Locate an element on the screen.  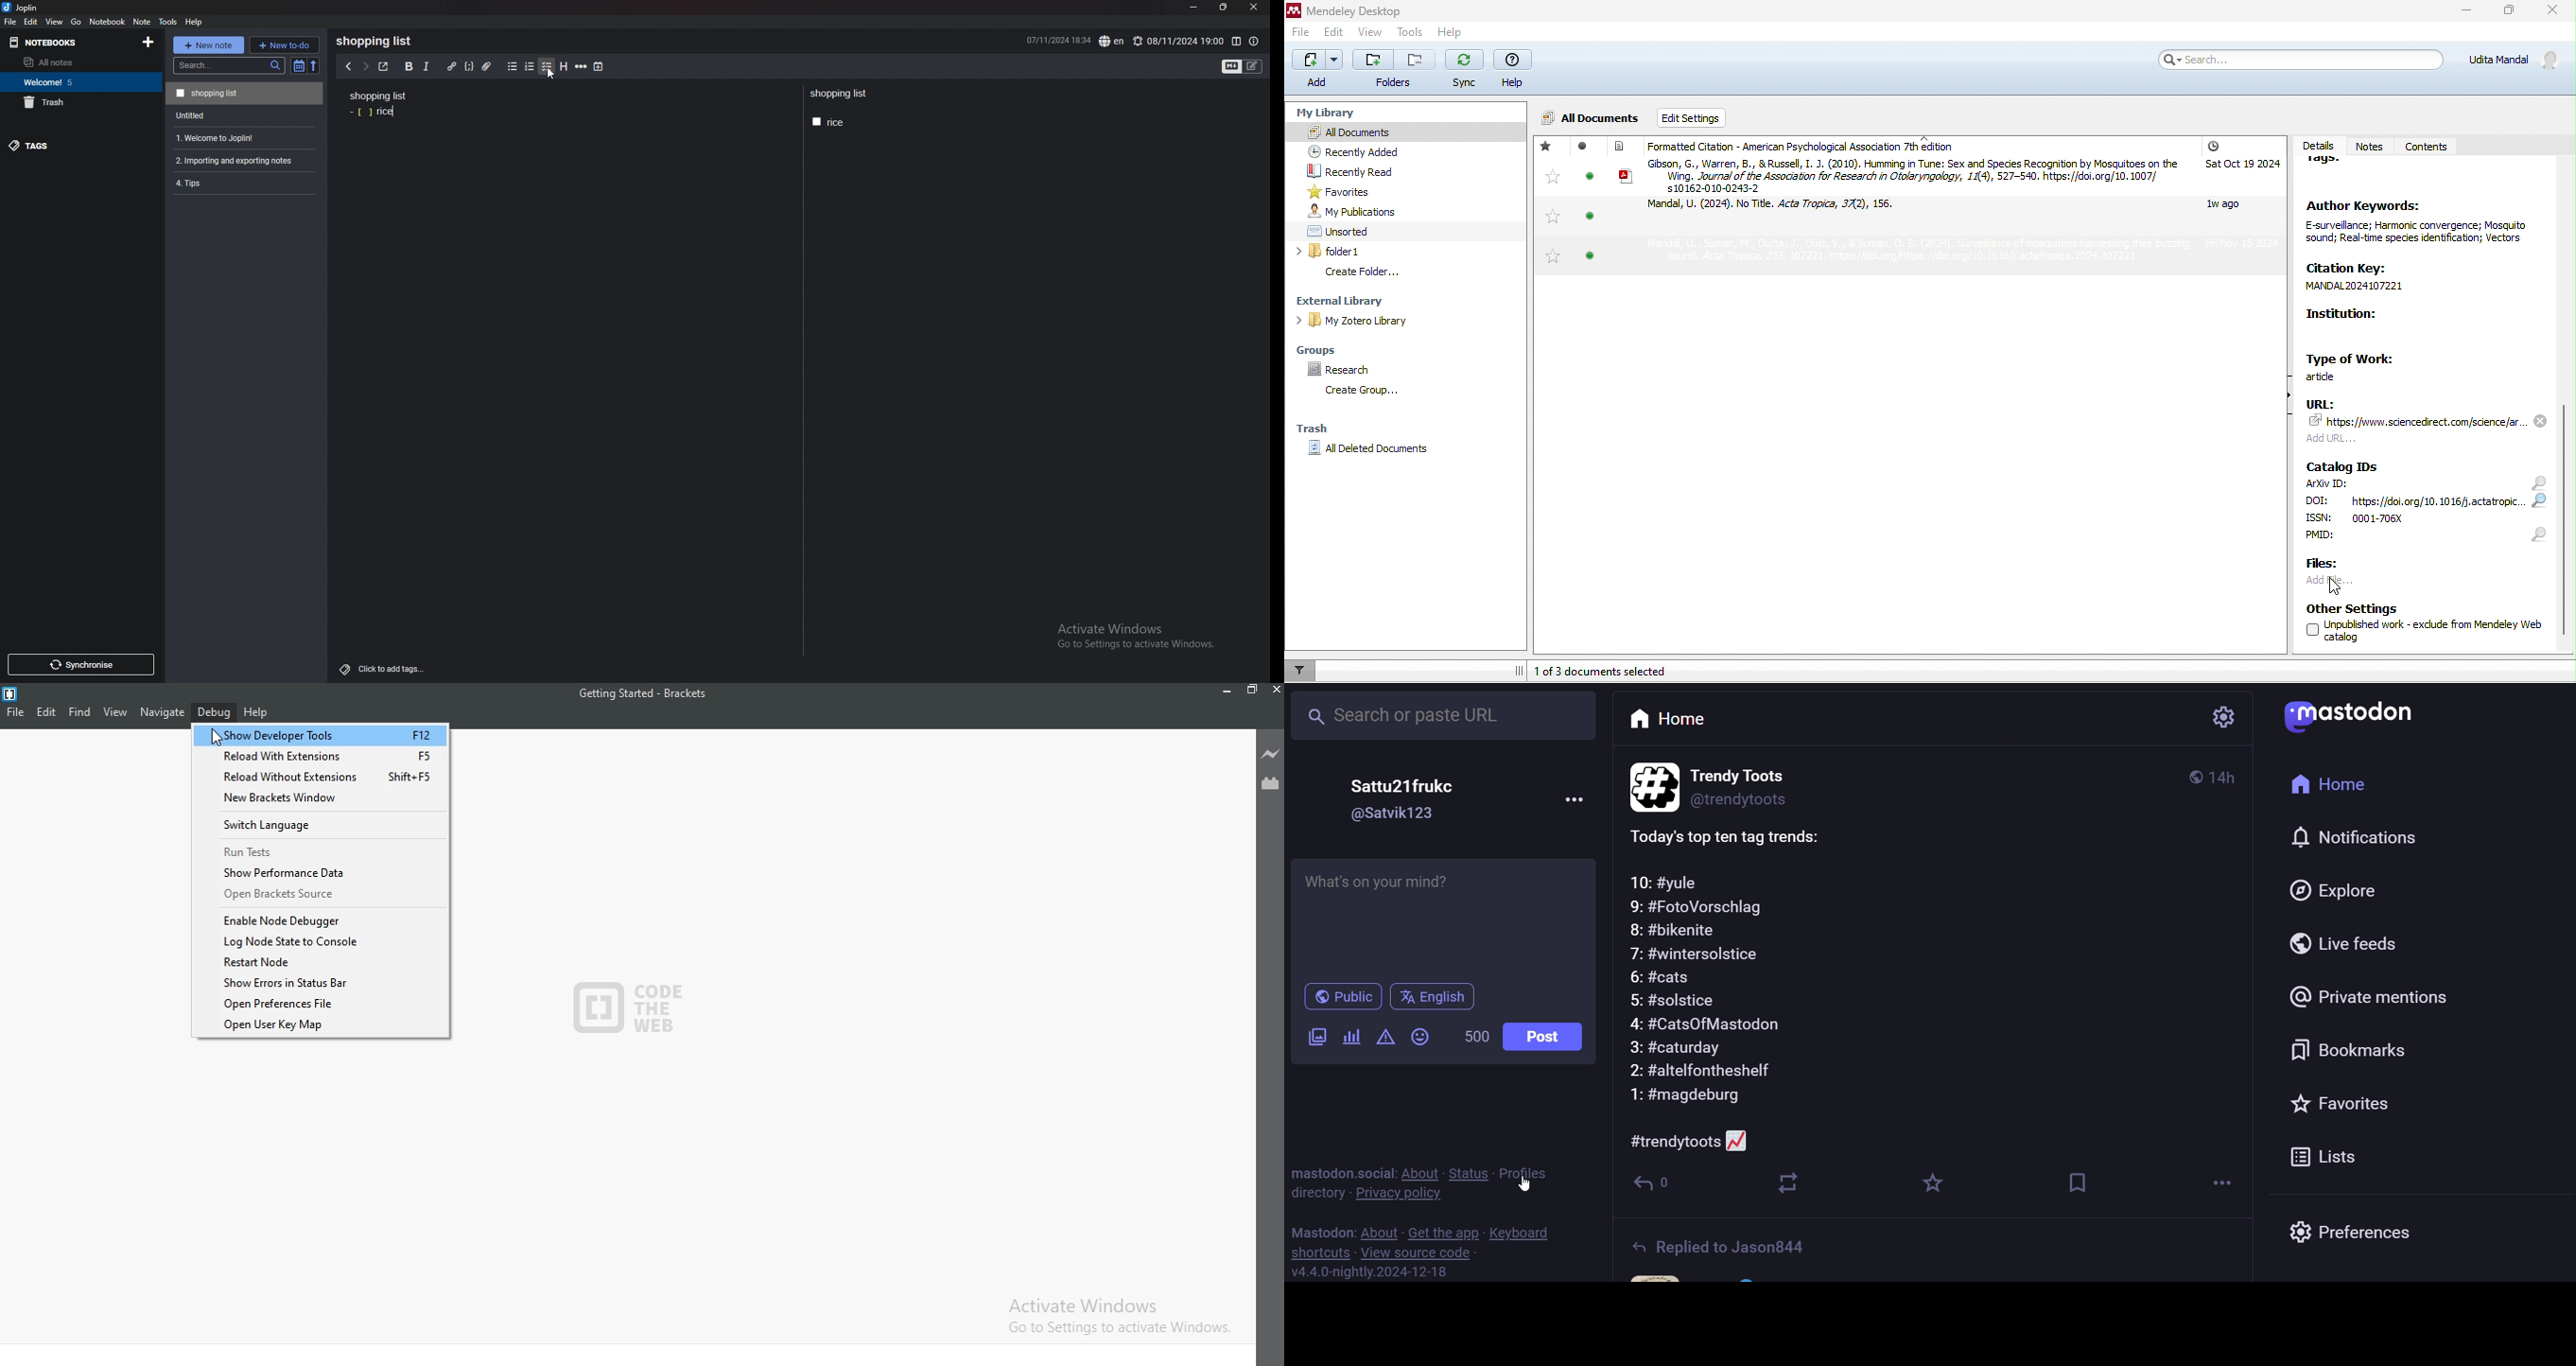
Extension Manager is located at coordinates (1271, 781).